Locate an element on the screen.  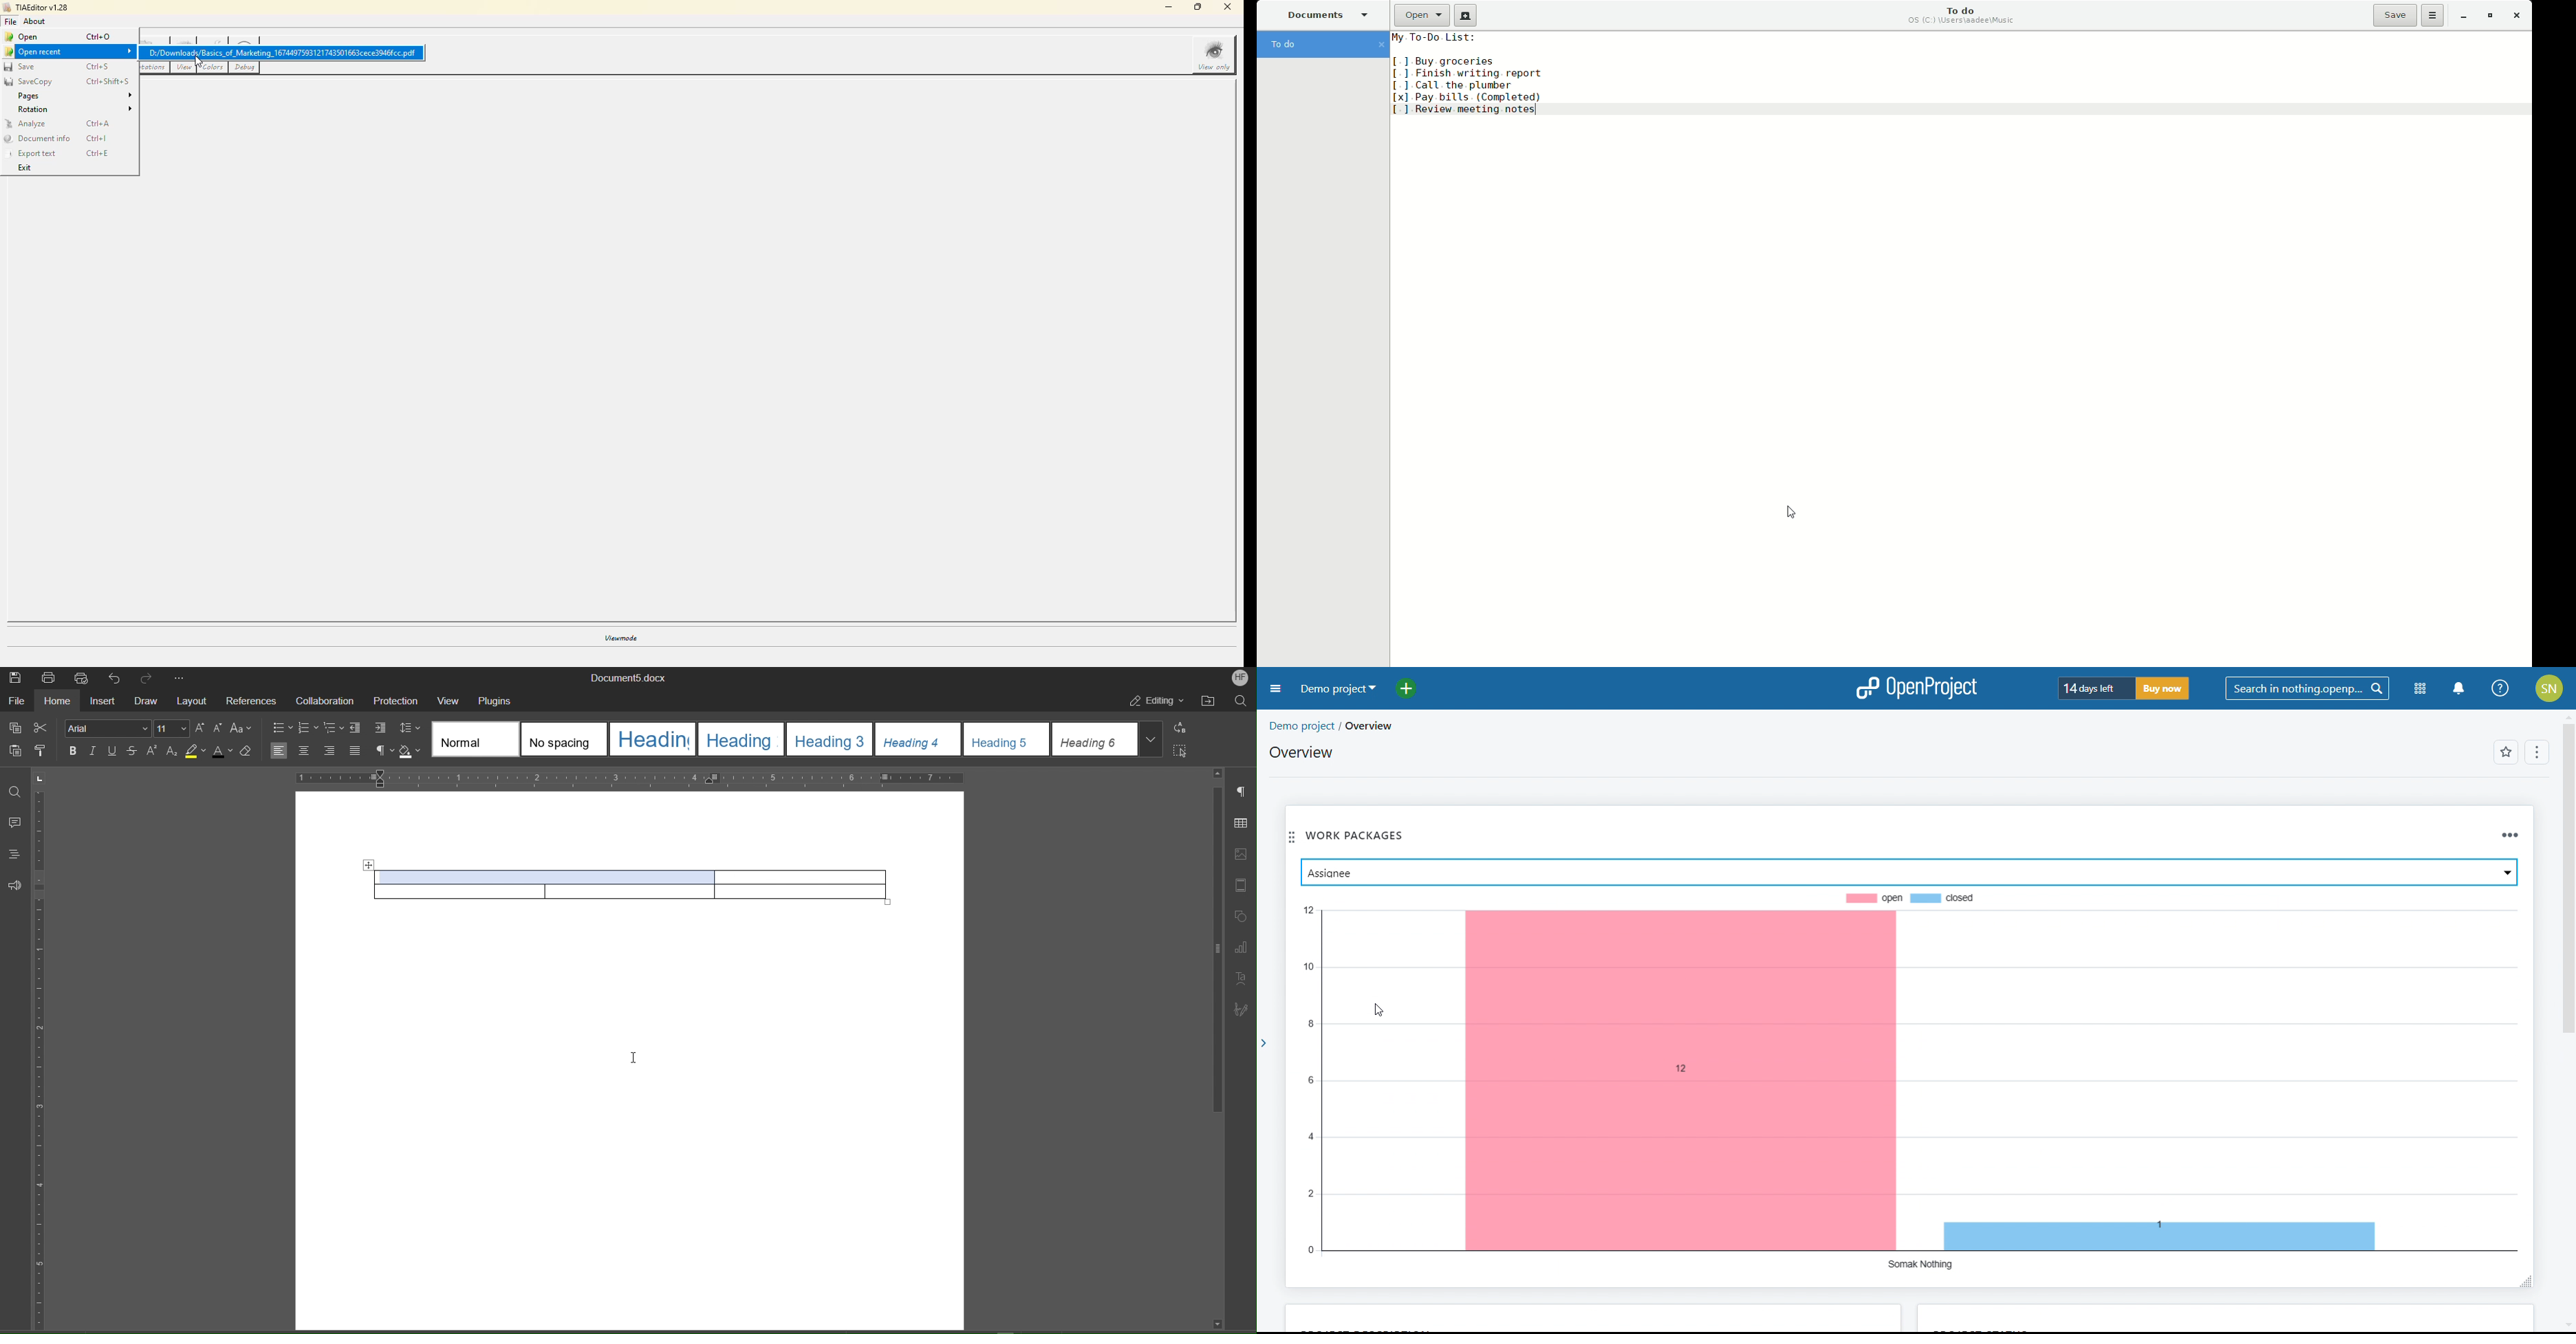
Undo is located at coordinates (118, 679).